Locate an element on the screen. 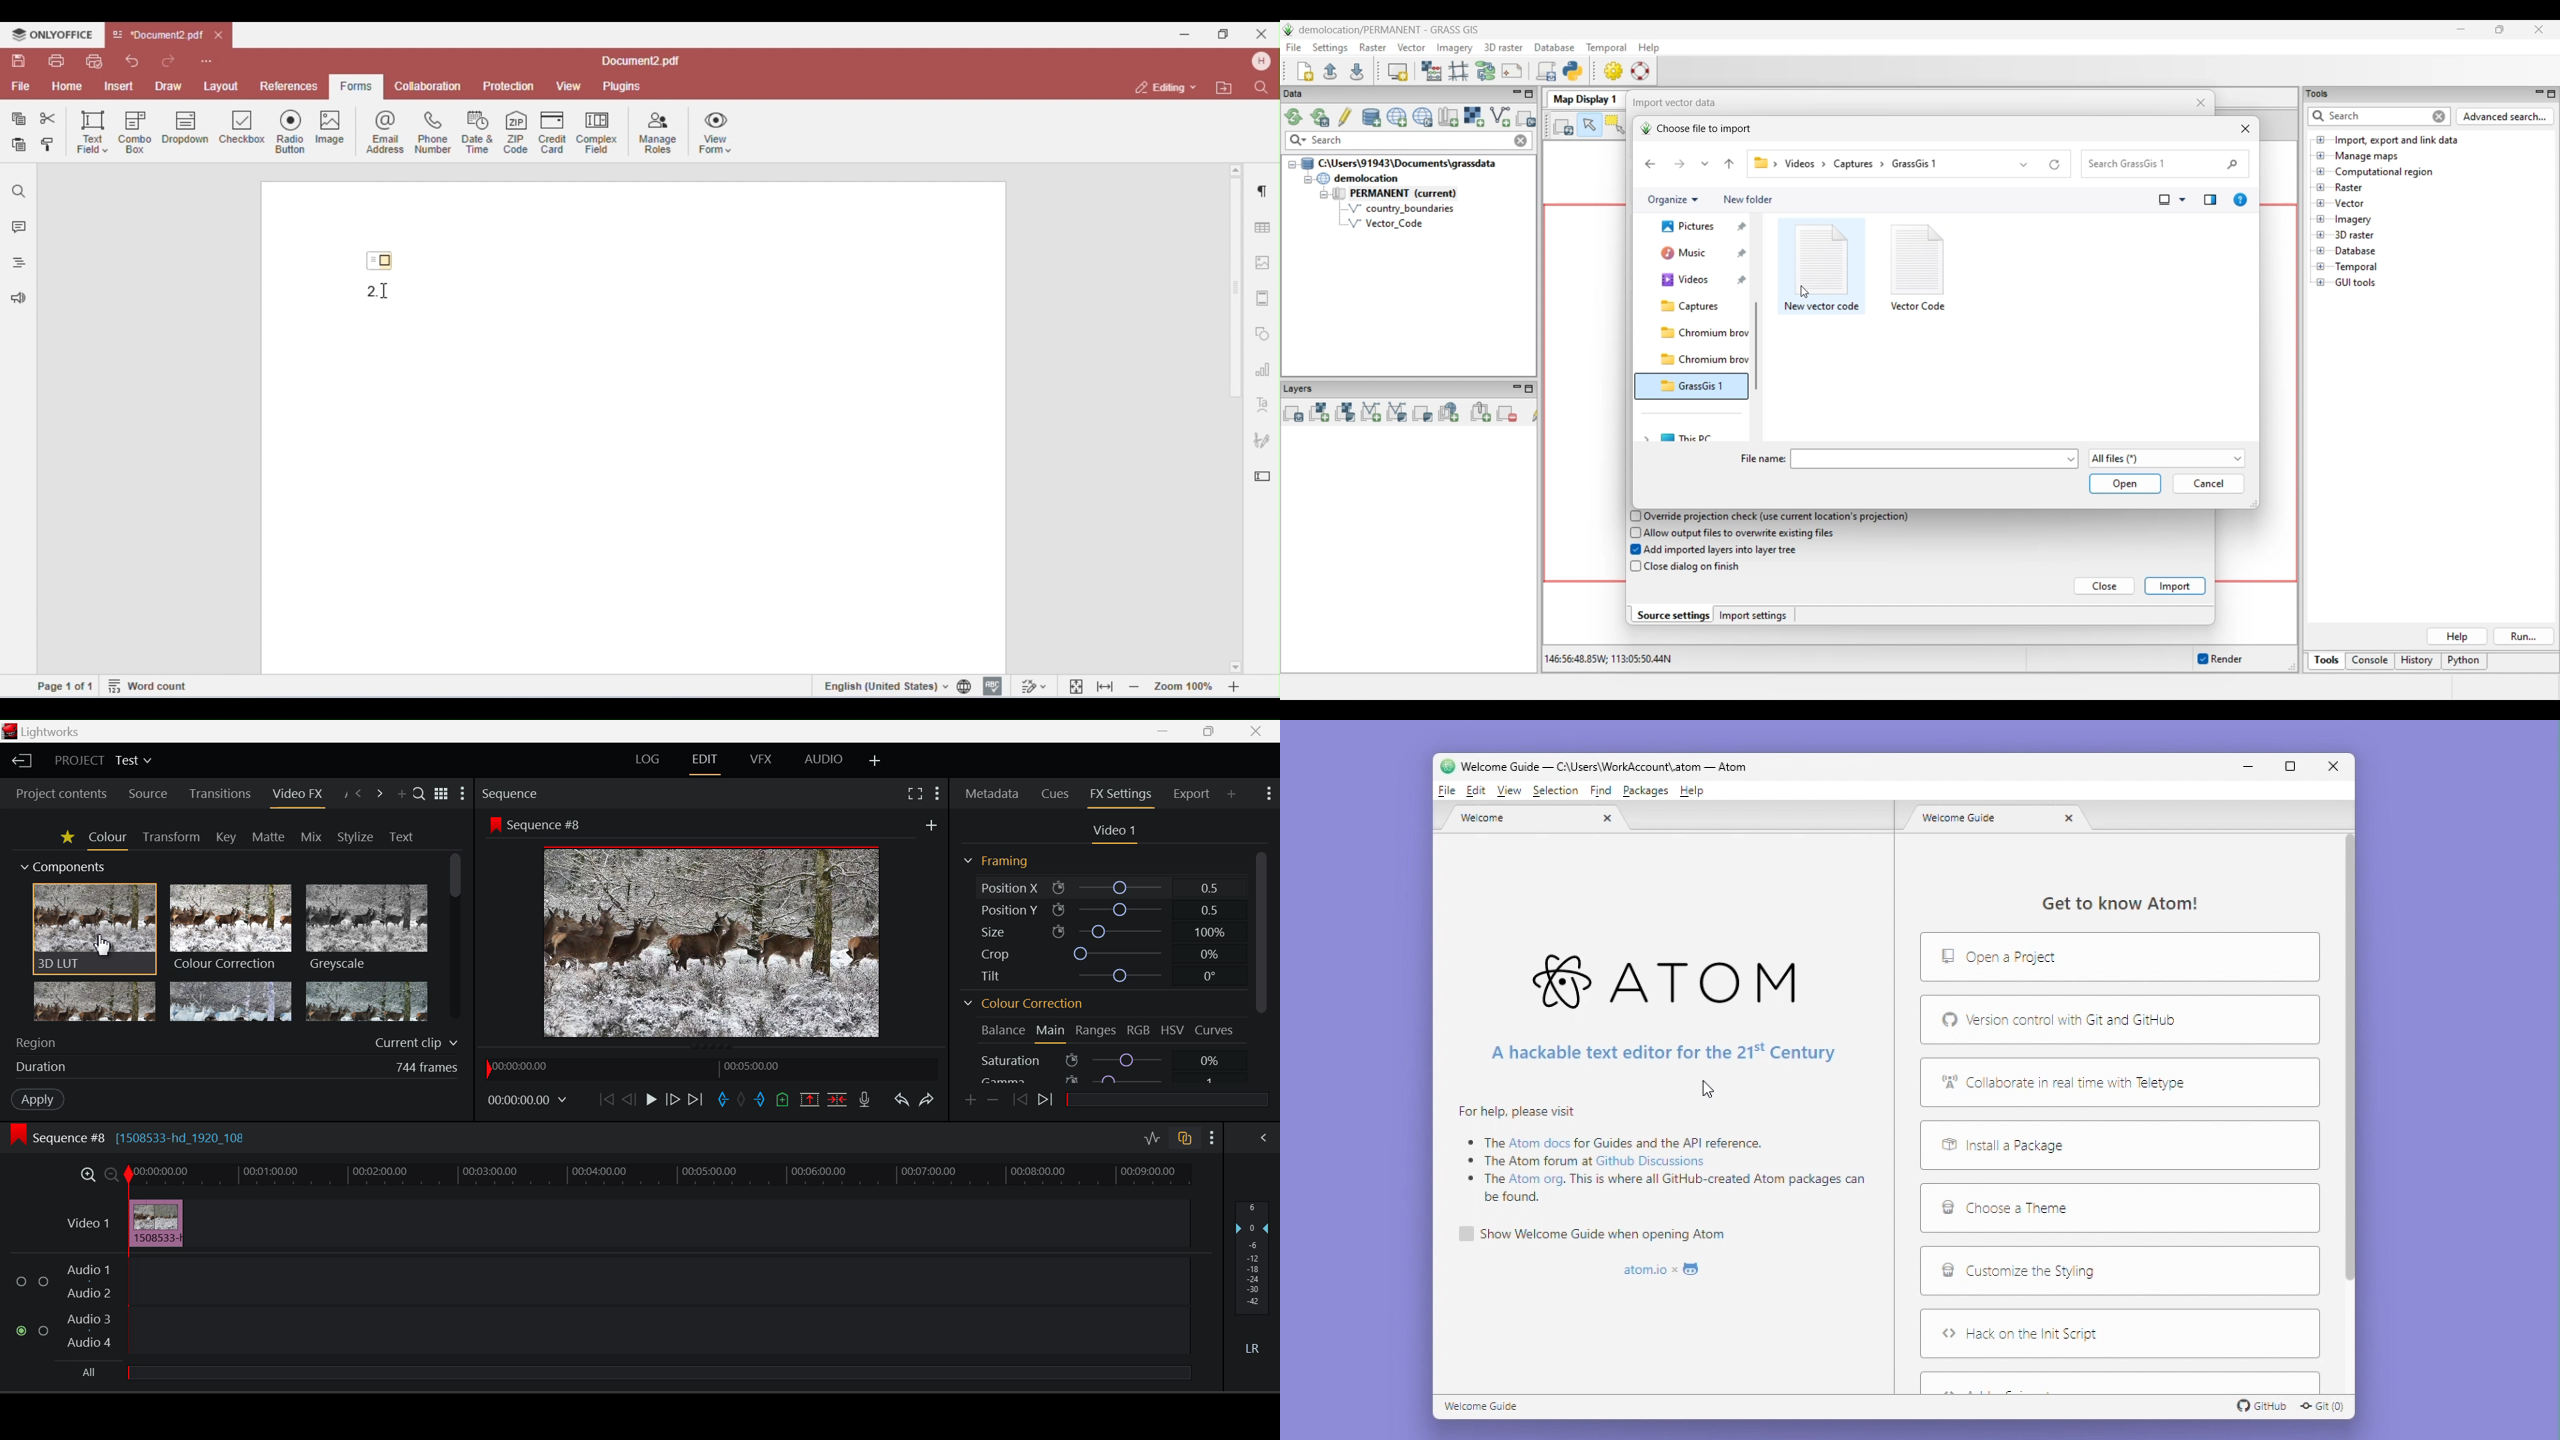 The height and width of the screenshot is (1456, 2576). Audio4 is located at coordinates (89, 1343).